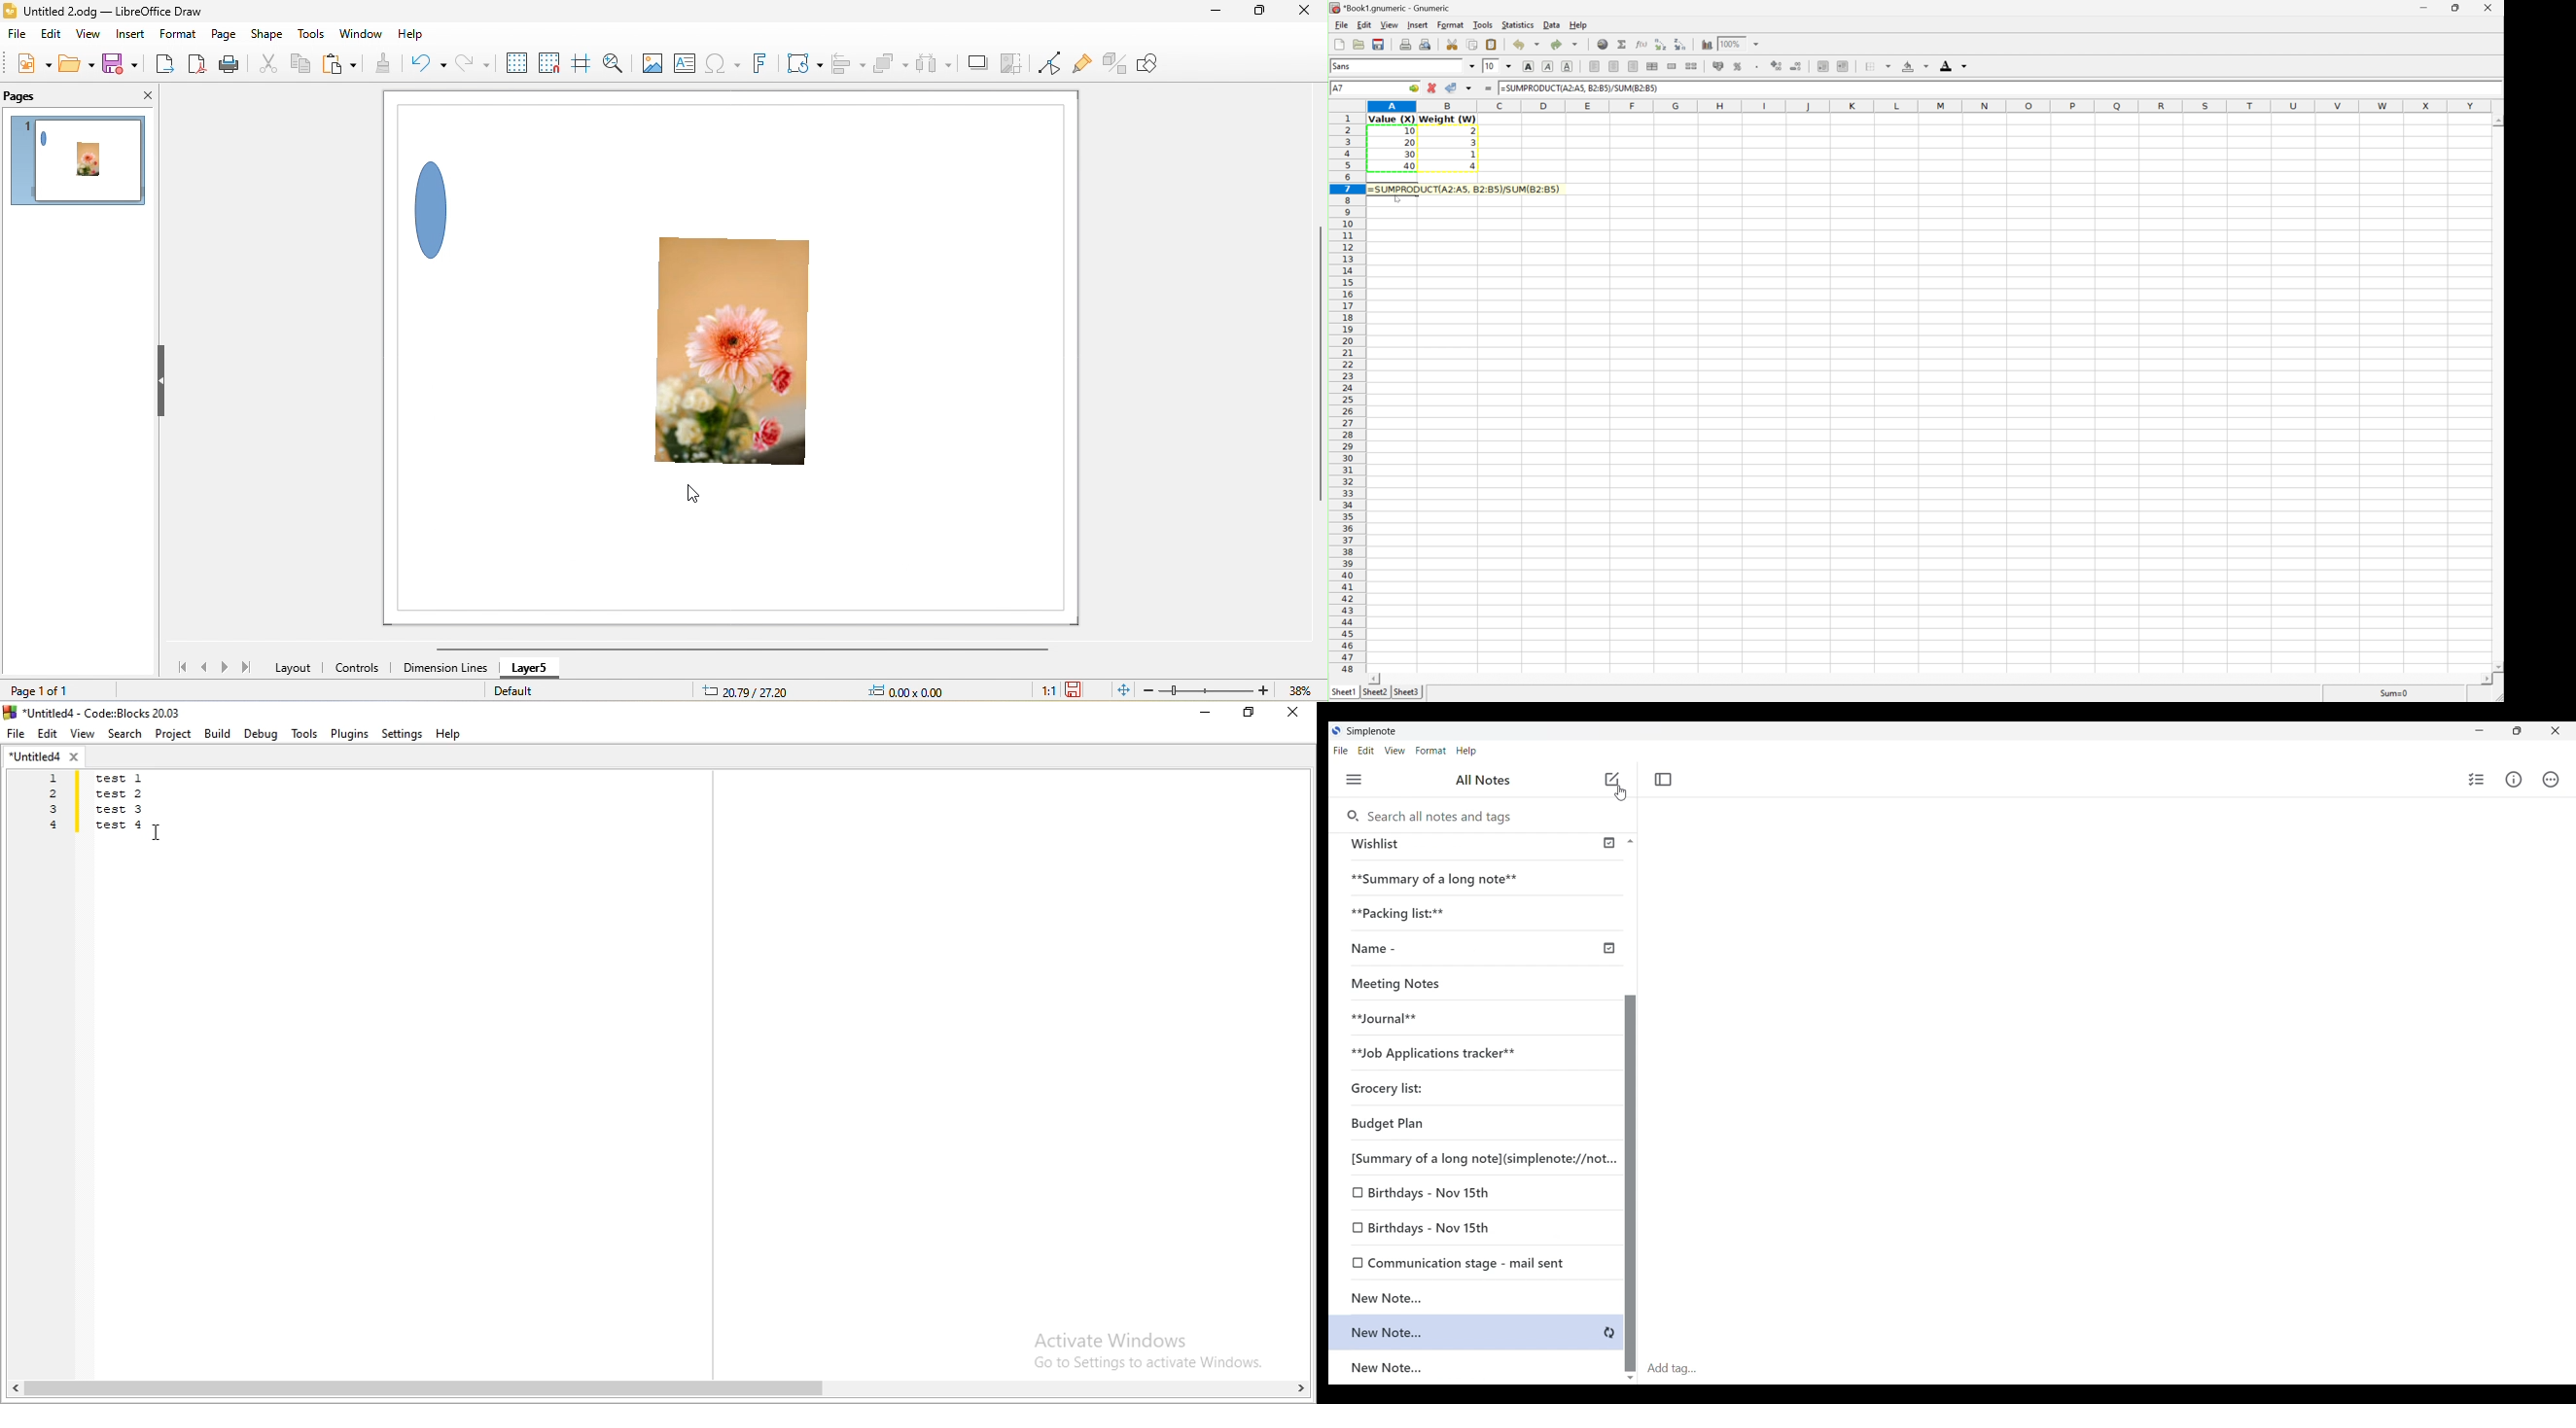 The image size is (2576, 1428). Describe the element at coordinates (40, 690) in the screenshot. I see `page 1 of 1` at that location.